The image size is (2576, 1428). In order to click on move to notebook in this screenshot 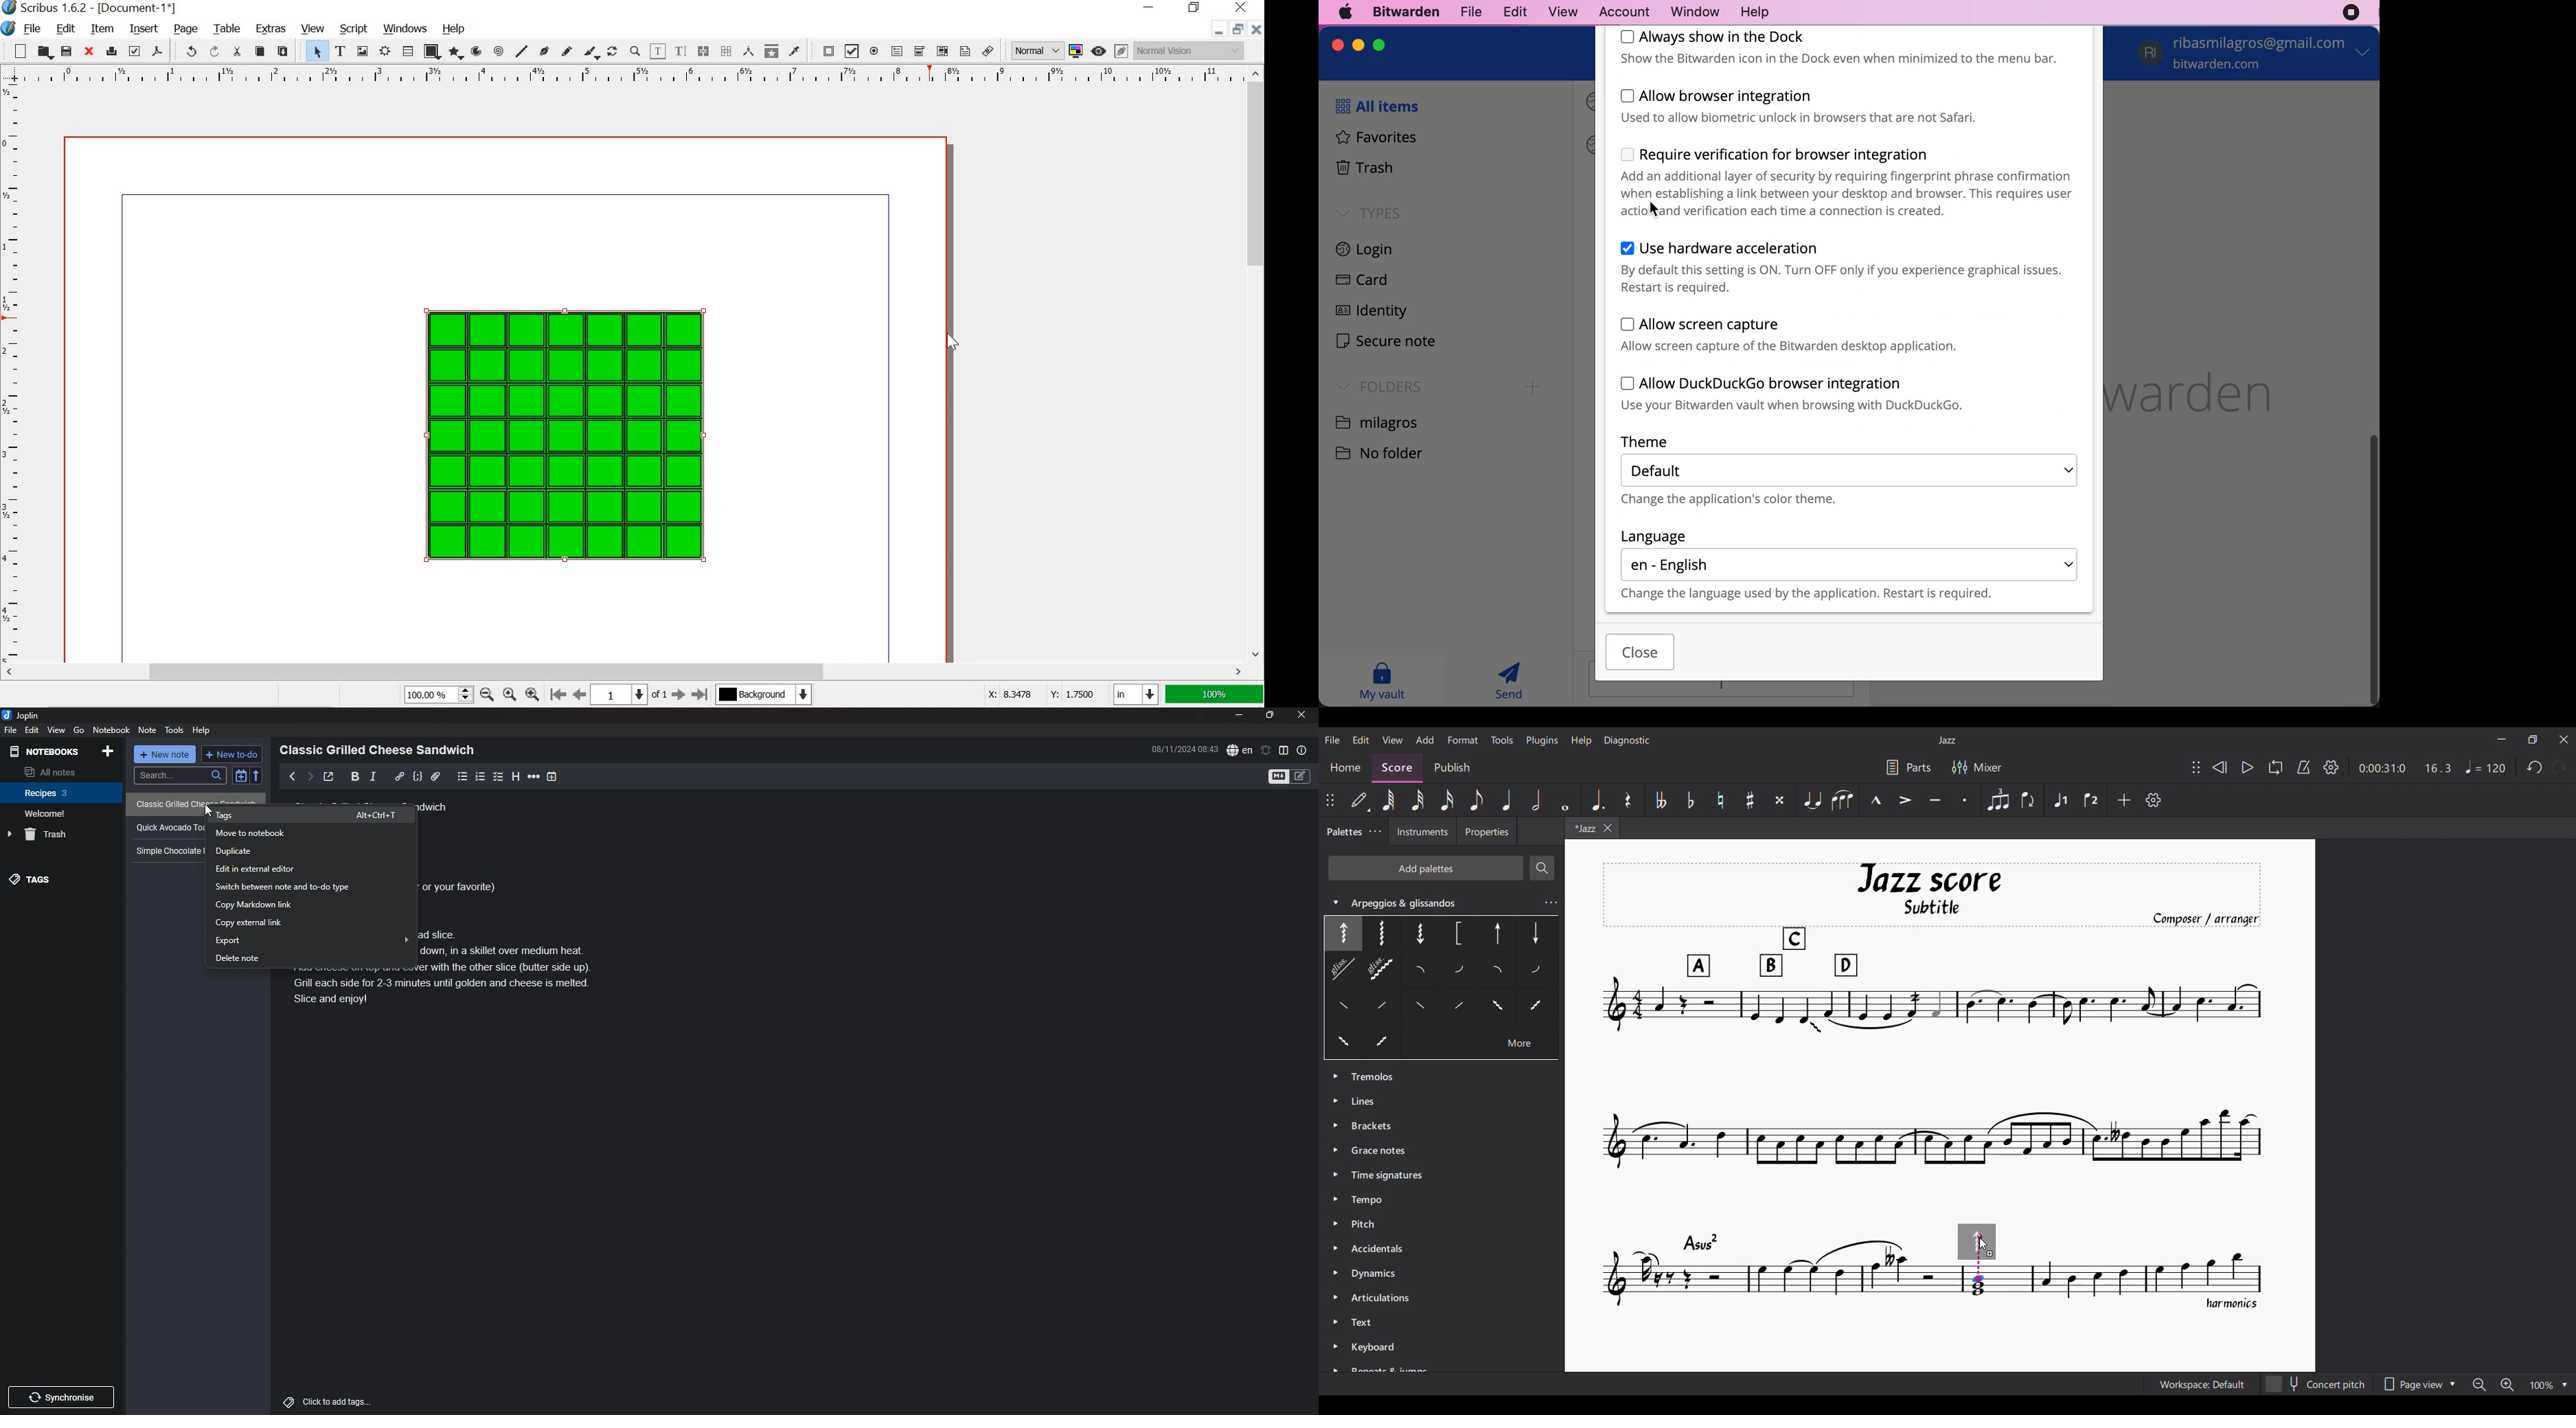, I will do `click(309, 833)`.